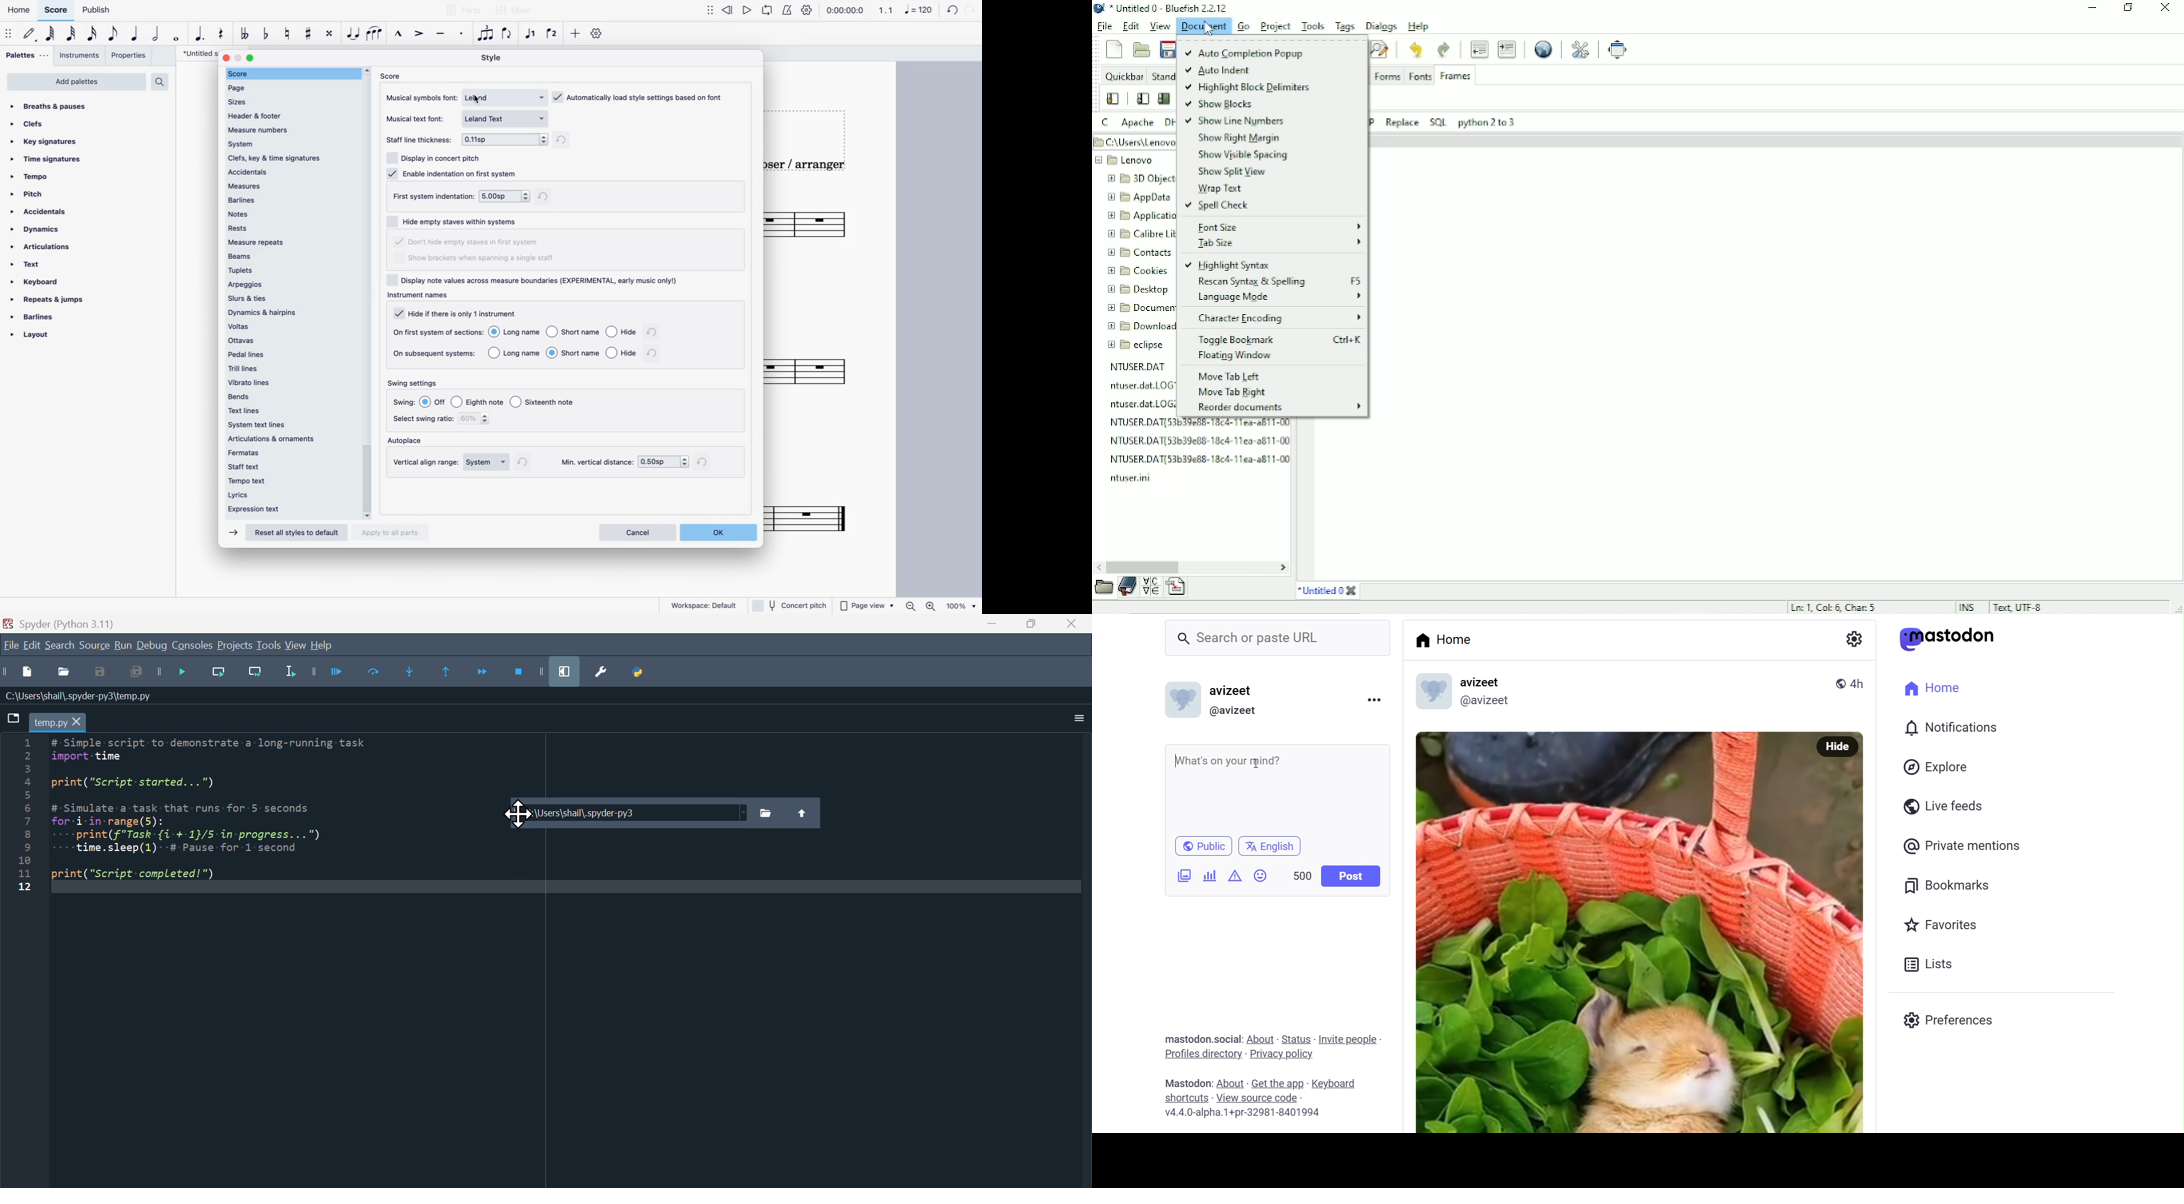  What do you see at coordinates (1337, 1081) in the screenshot?
I see `keyboard` at bounding box center [1337, 1081].